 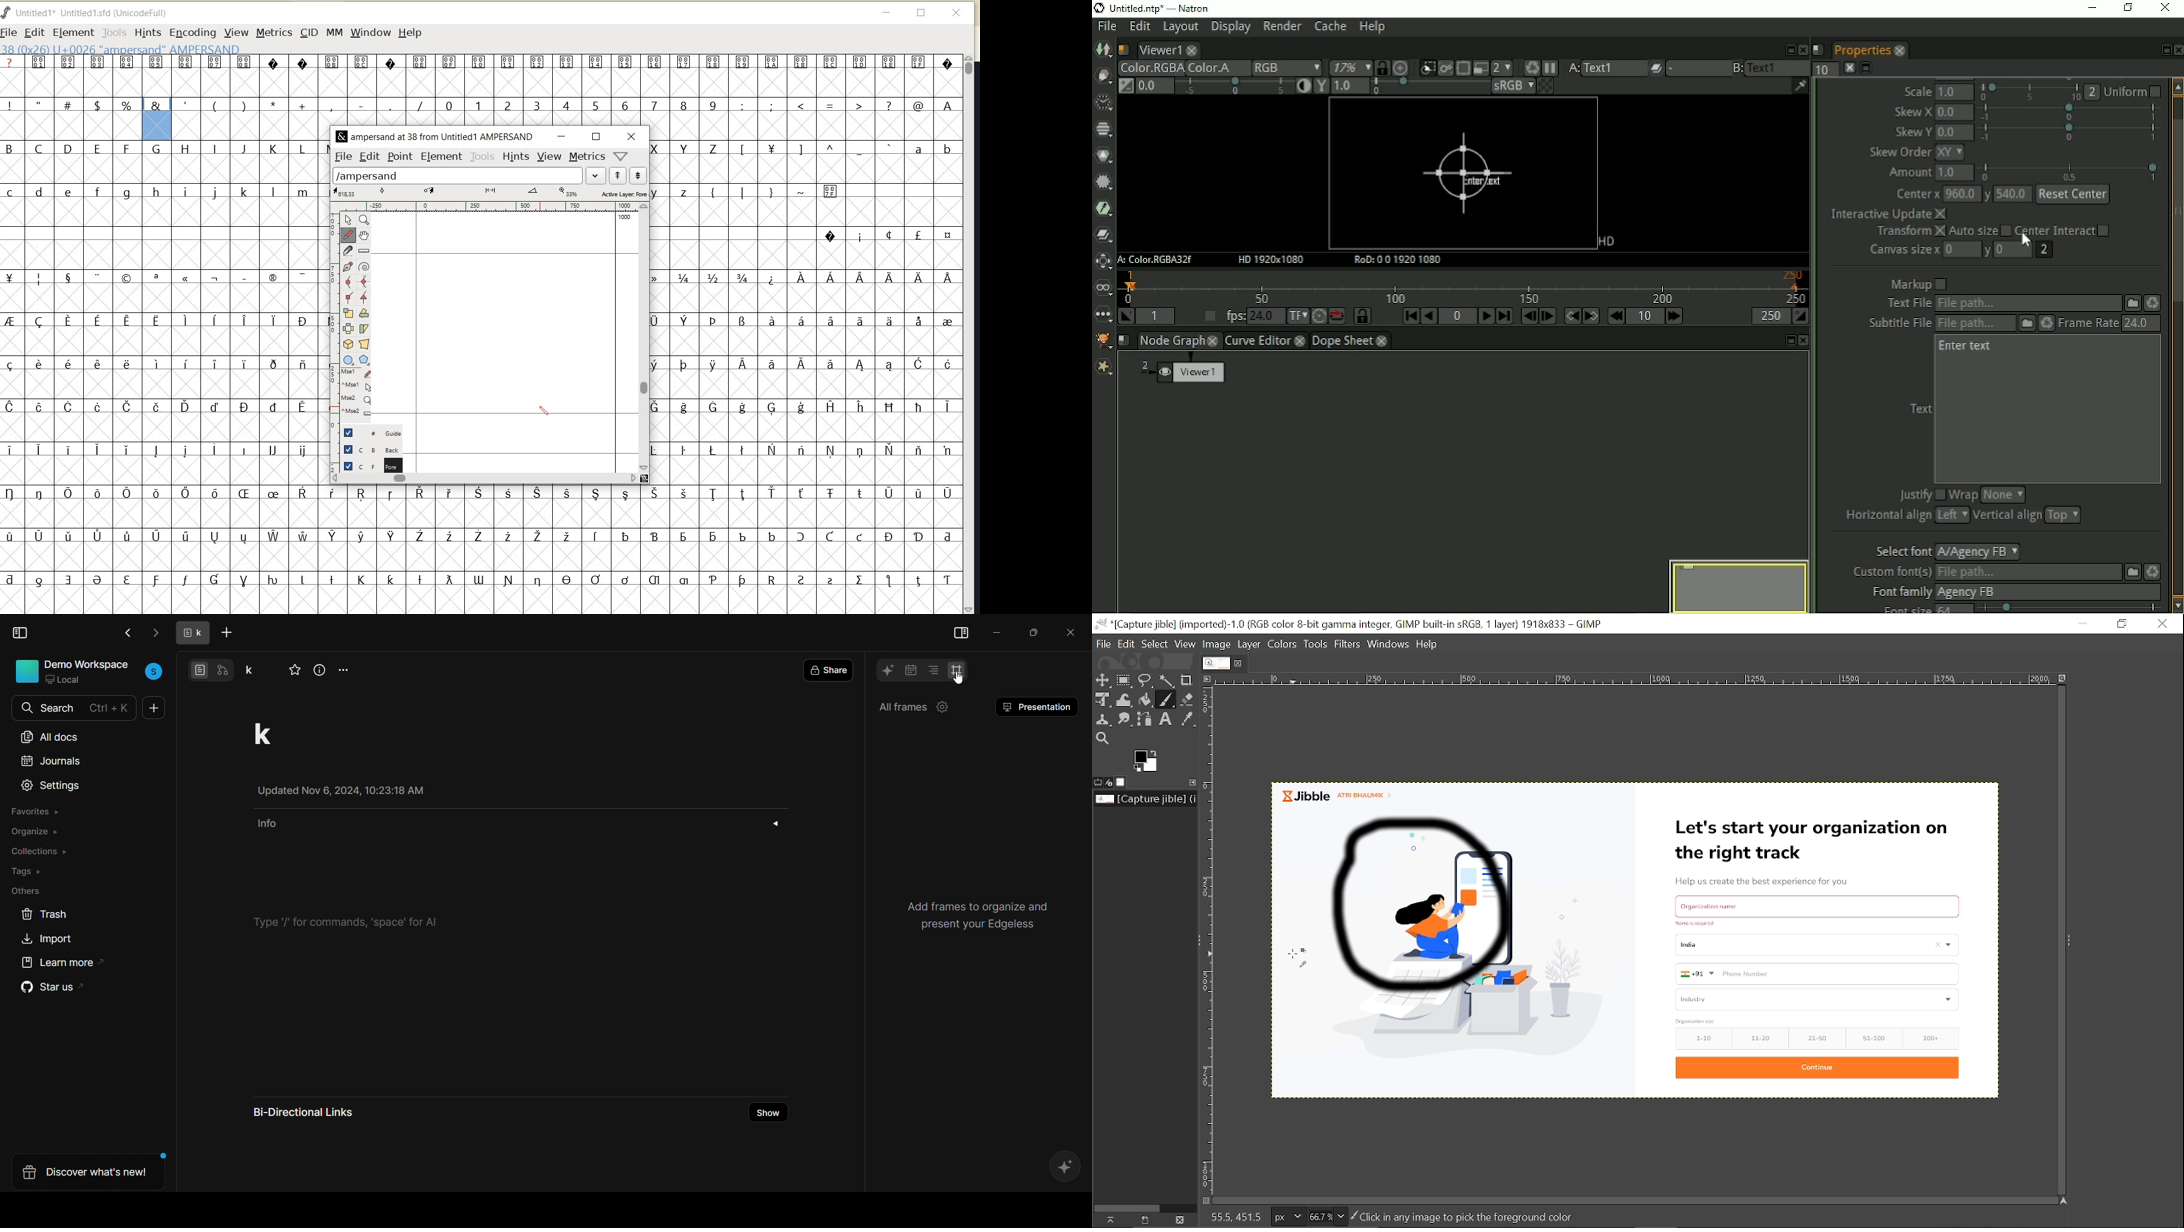 I want to click on FILE, so click(x=344, y=156).